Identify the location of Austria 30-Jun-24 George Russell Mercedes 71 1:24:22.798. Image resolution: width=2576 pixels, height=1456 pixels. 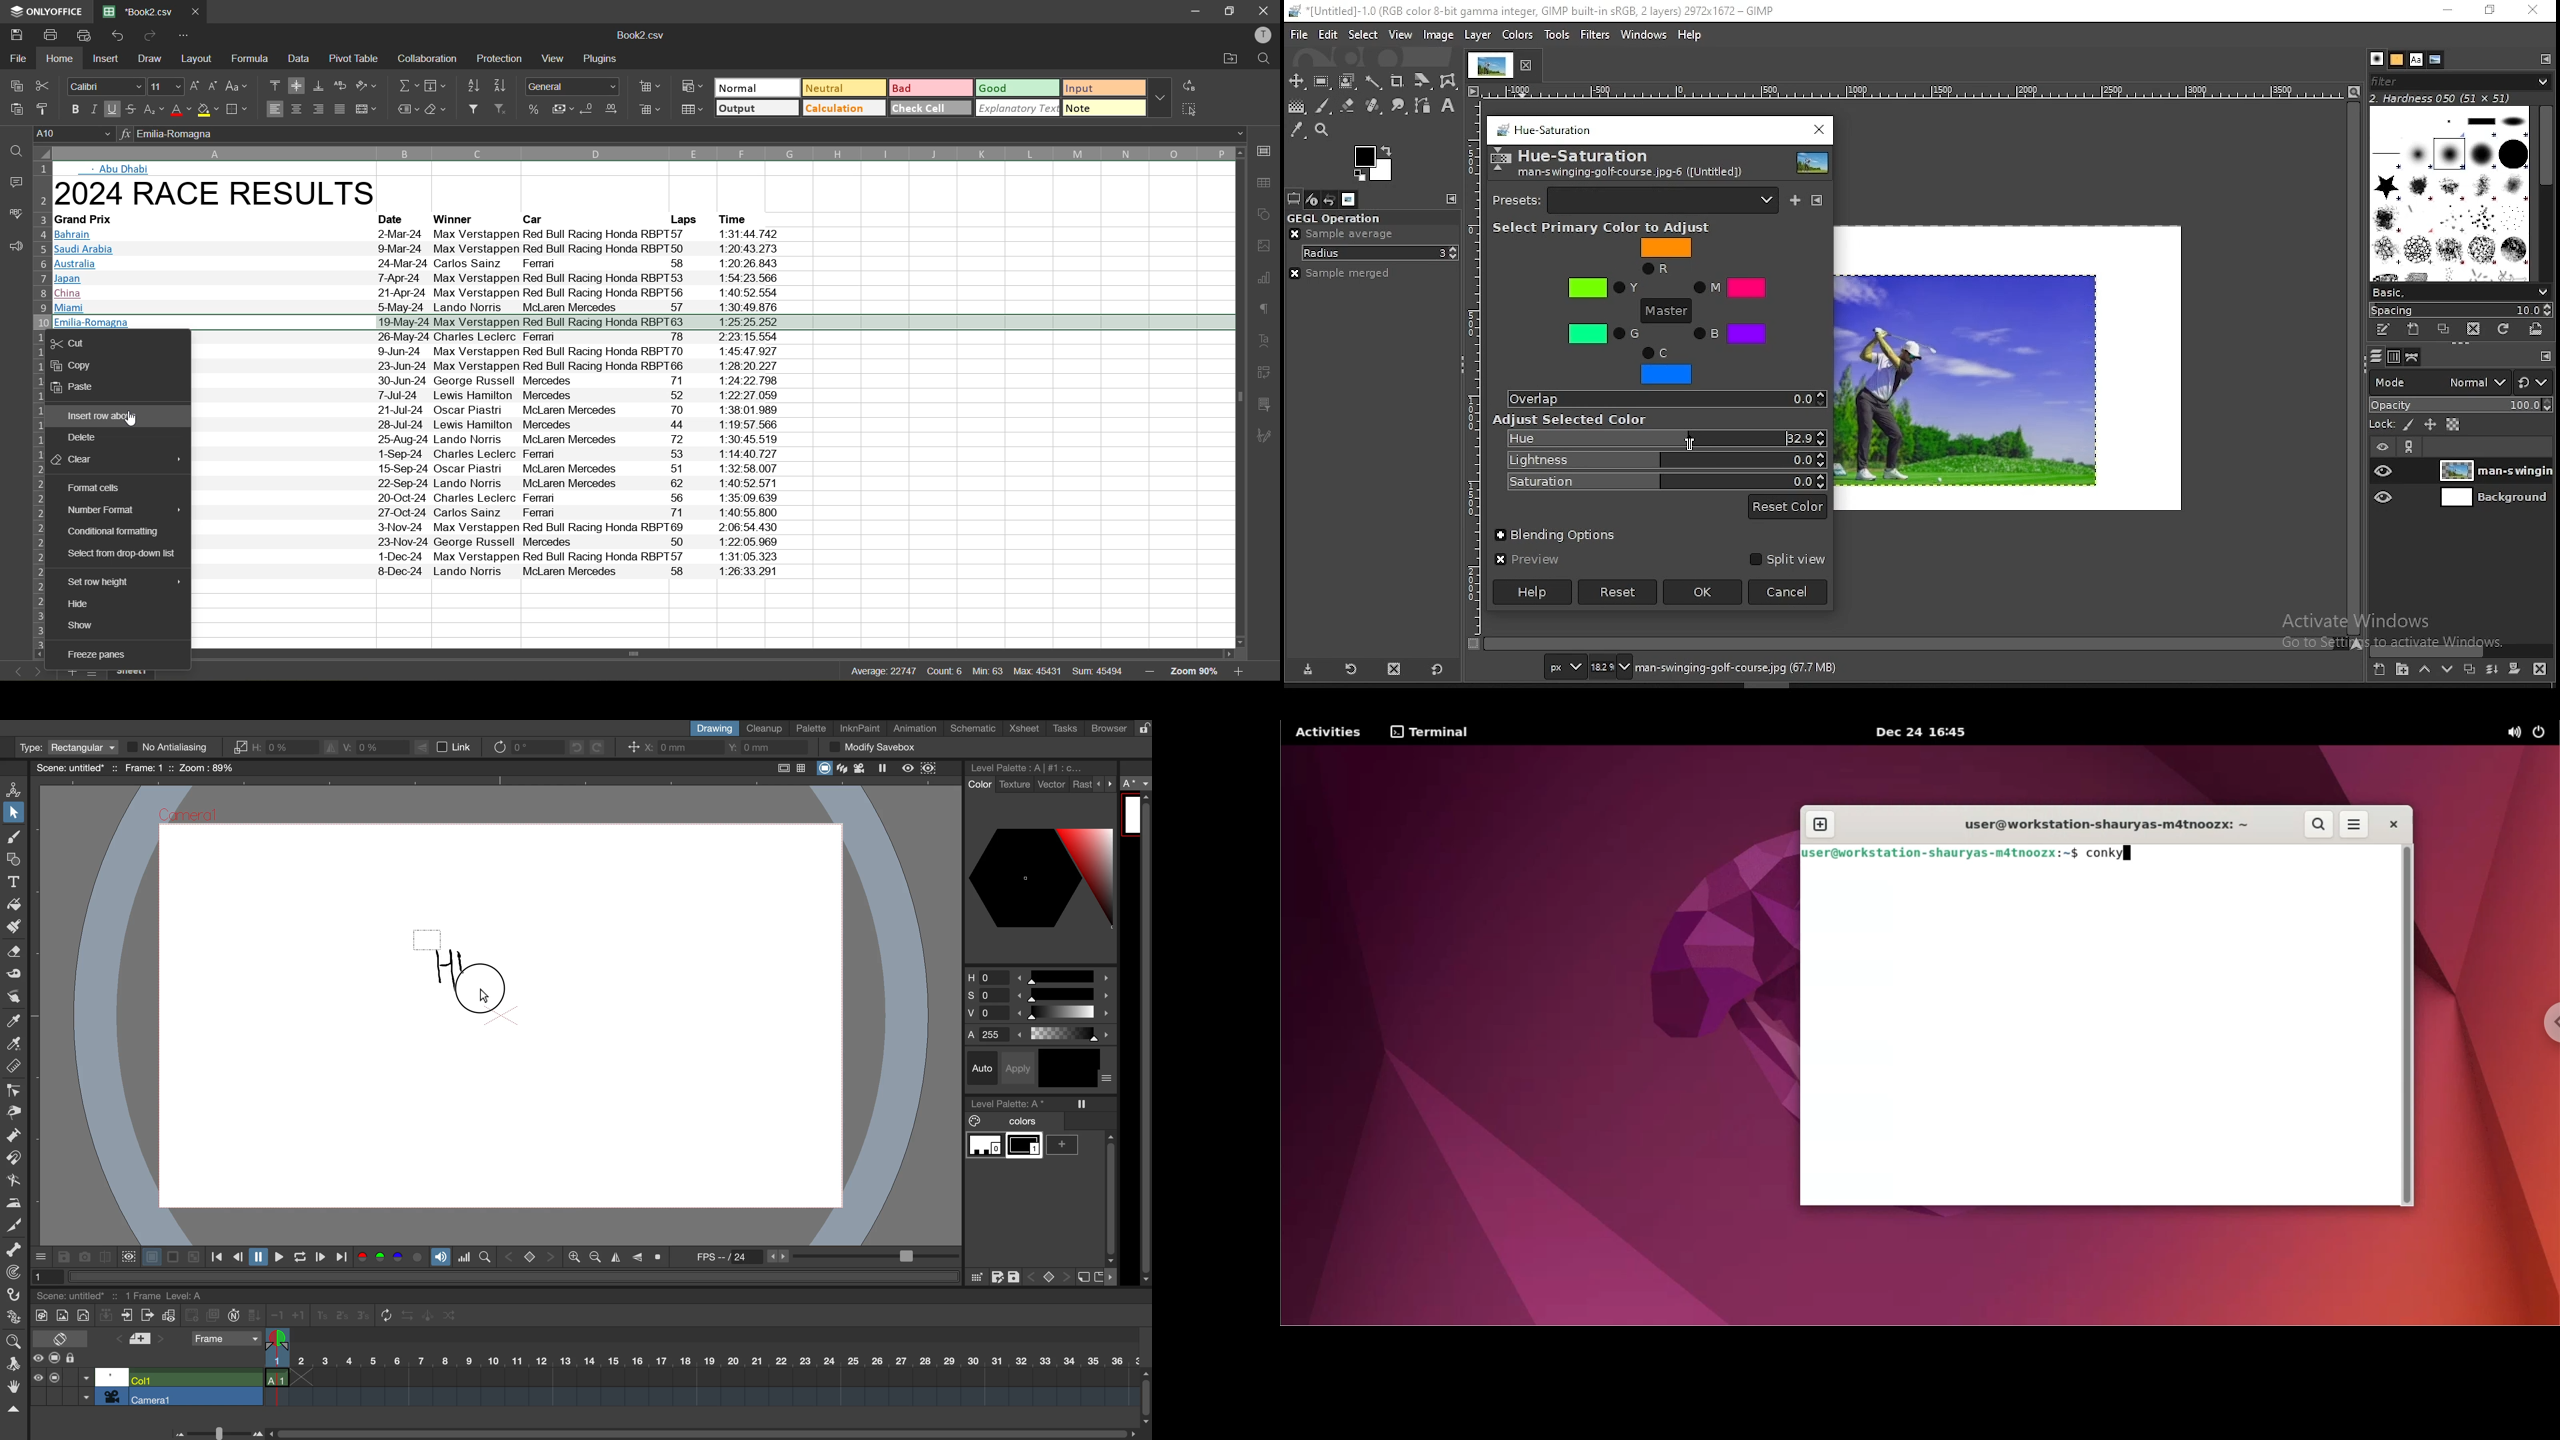
(488, 382).